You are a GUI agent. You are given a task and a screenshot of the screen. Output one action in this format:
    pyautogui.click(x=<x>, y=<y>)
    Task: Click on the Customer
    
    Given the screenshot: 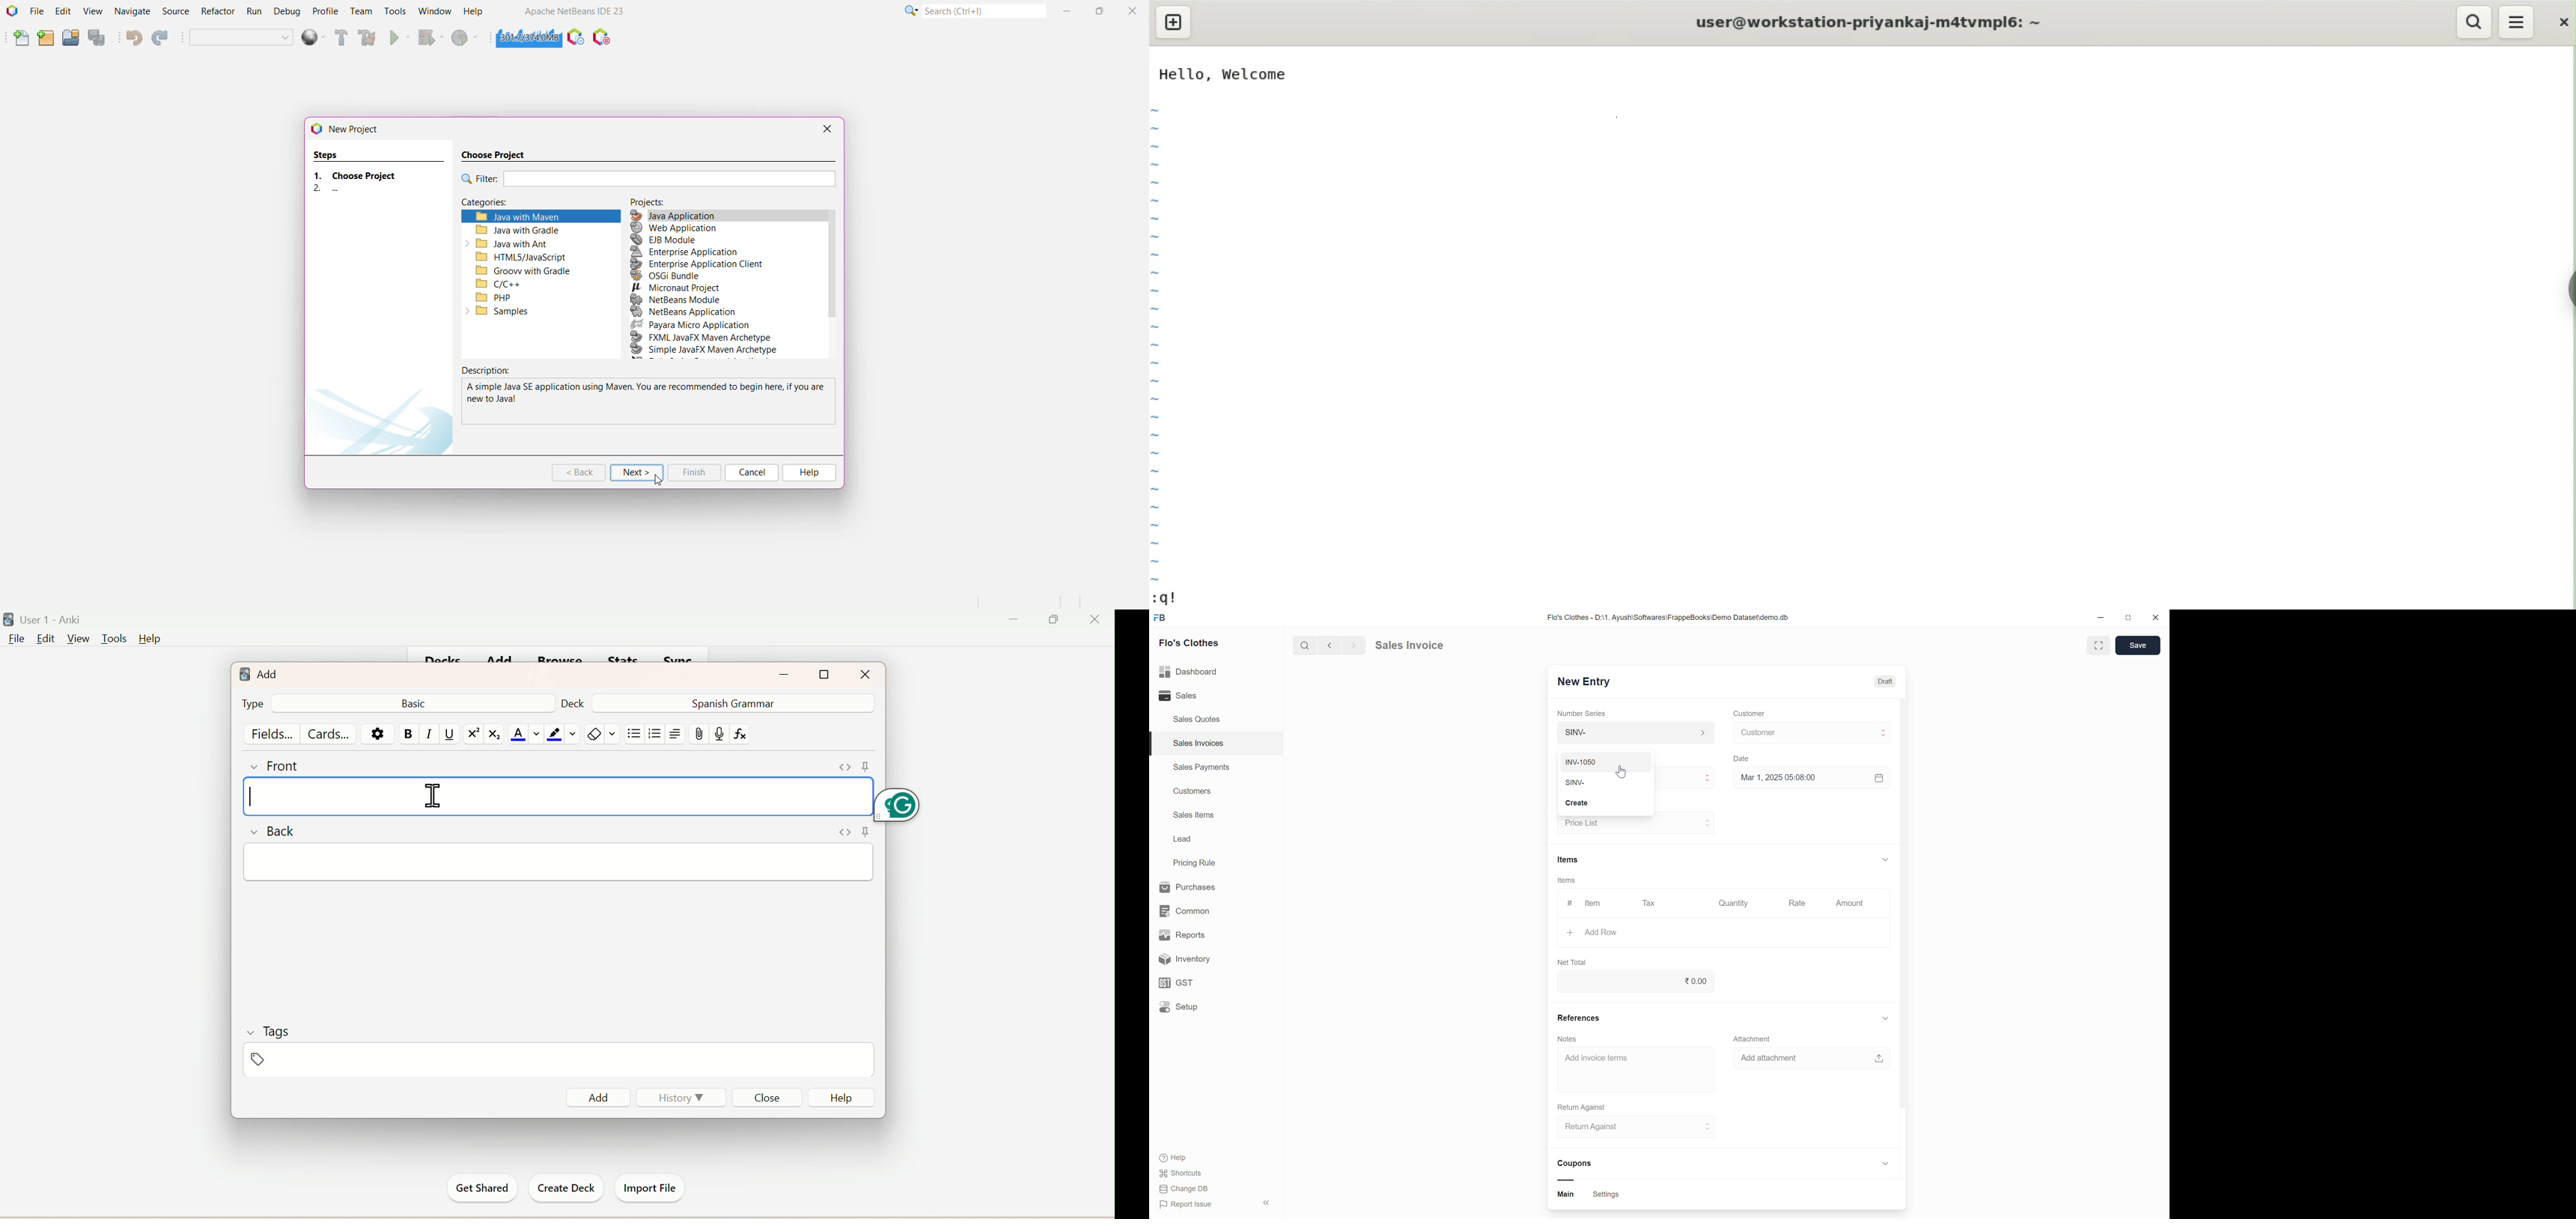 What is the action you would take?
    pyautogui.click(x=1749, y=714)
    